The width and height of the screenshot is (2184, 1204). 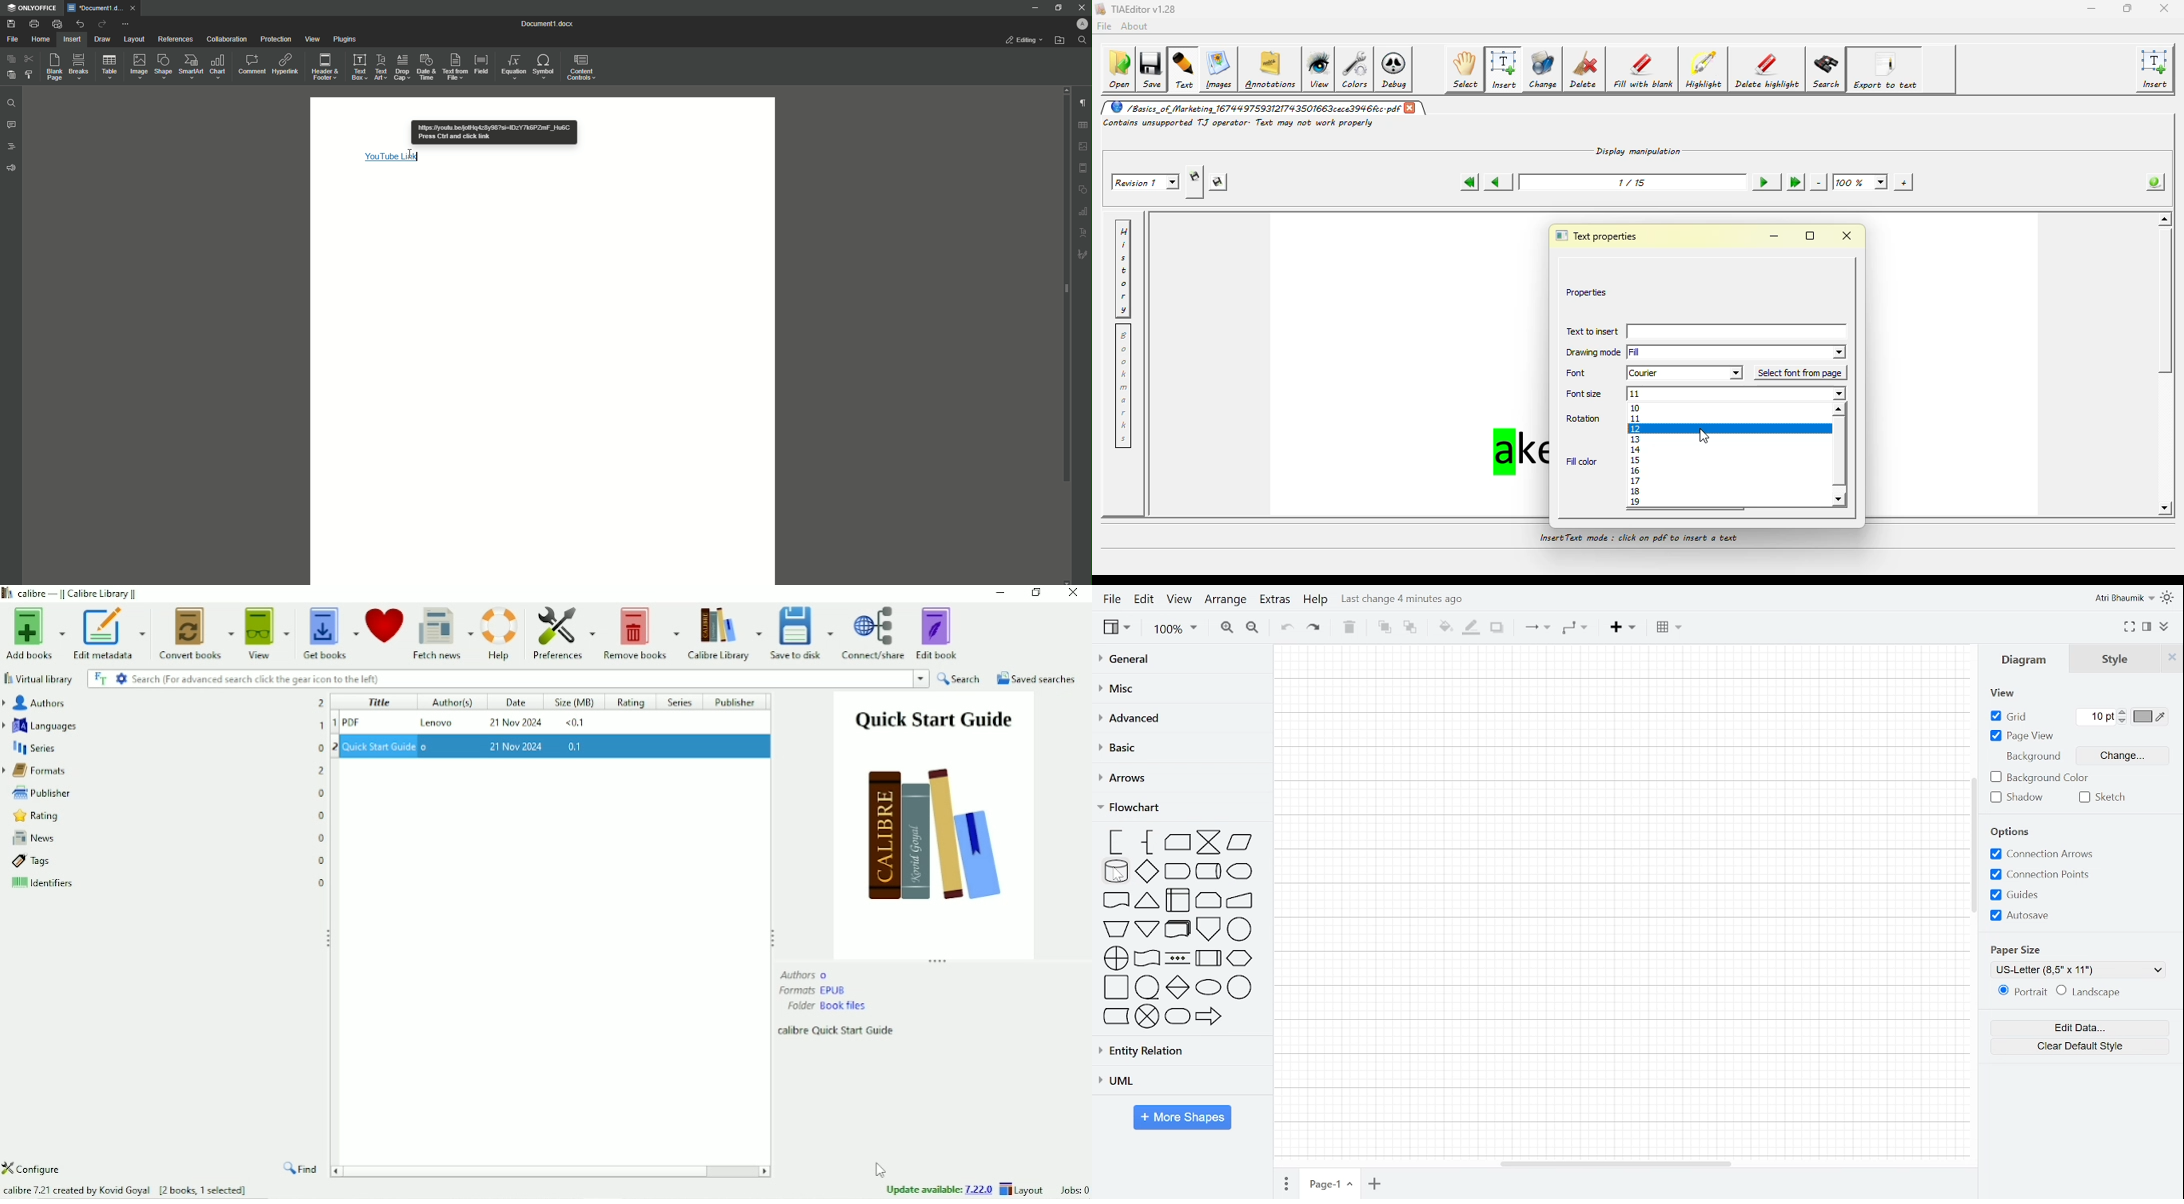 I want to click on View, so click(x=268, y=632).